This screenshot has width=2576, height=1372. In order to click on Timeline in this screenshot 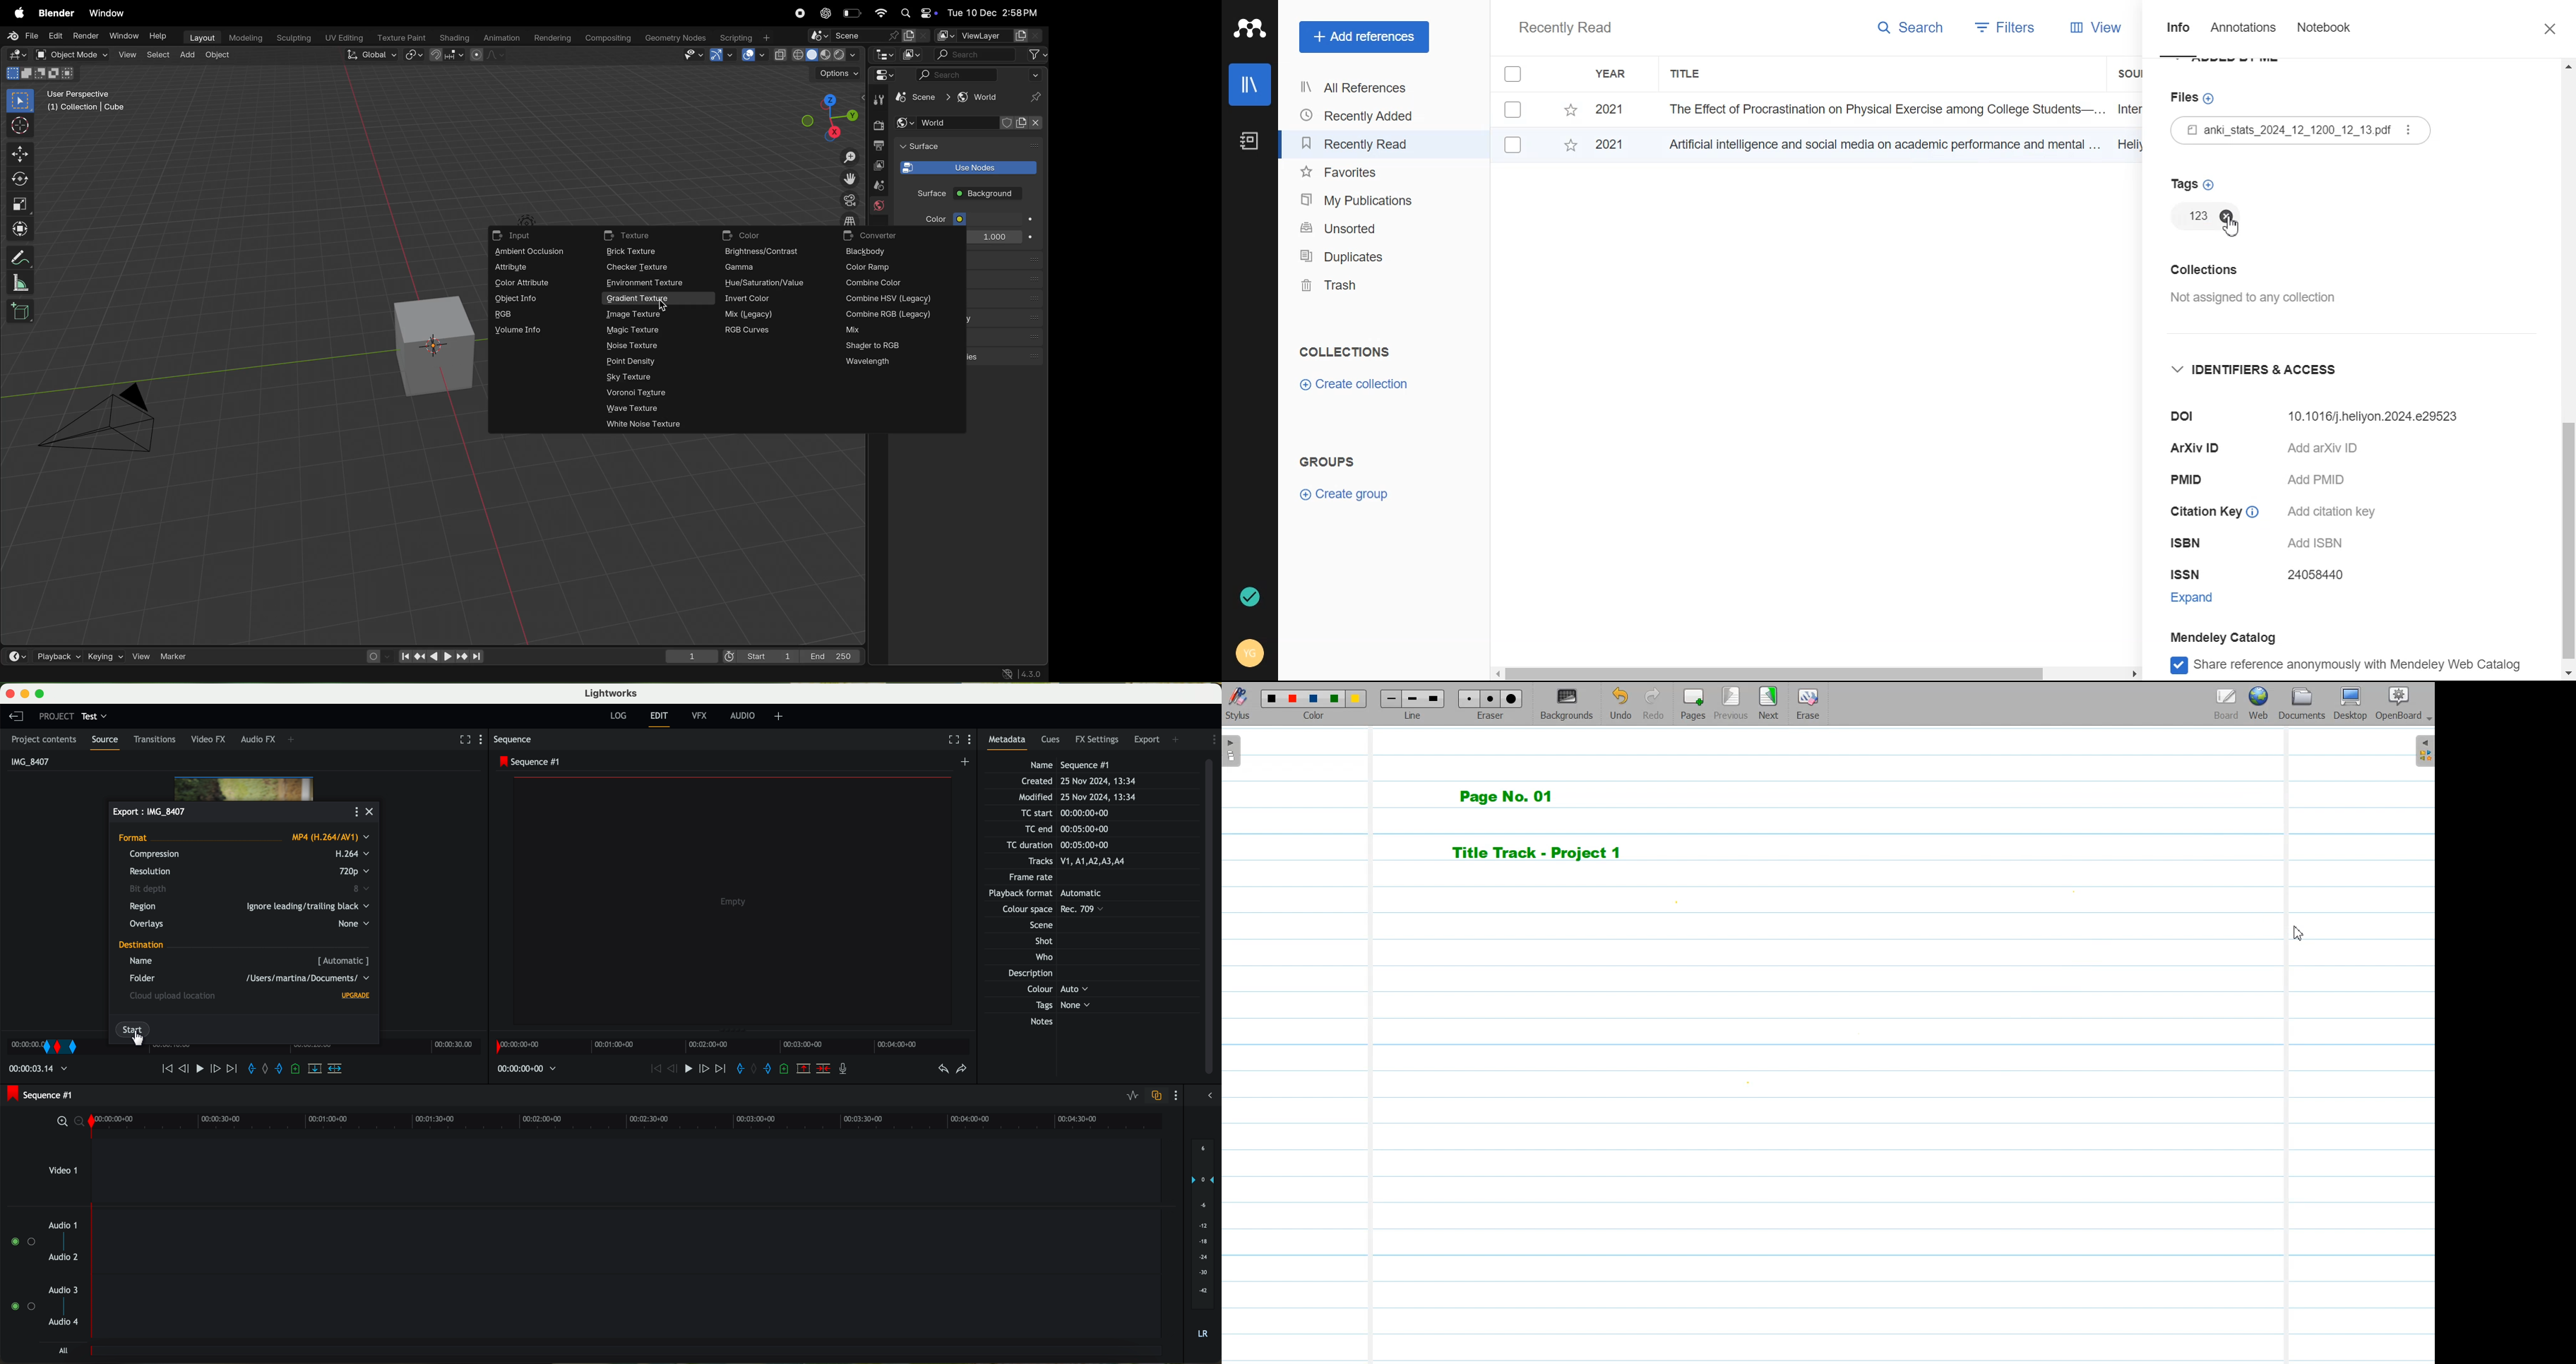, I will do `click(293, 1048)`.